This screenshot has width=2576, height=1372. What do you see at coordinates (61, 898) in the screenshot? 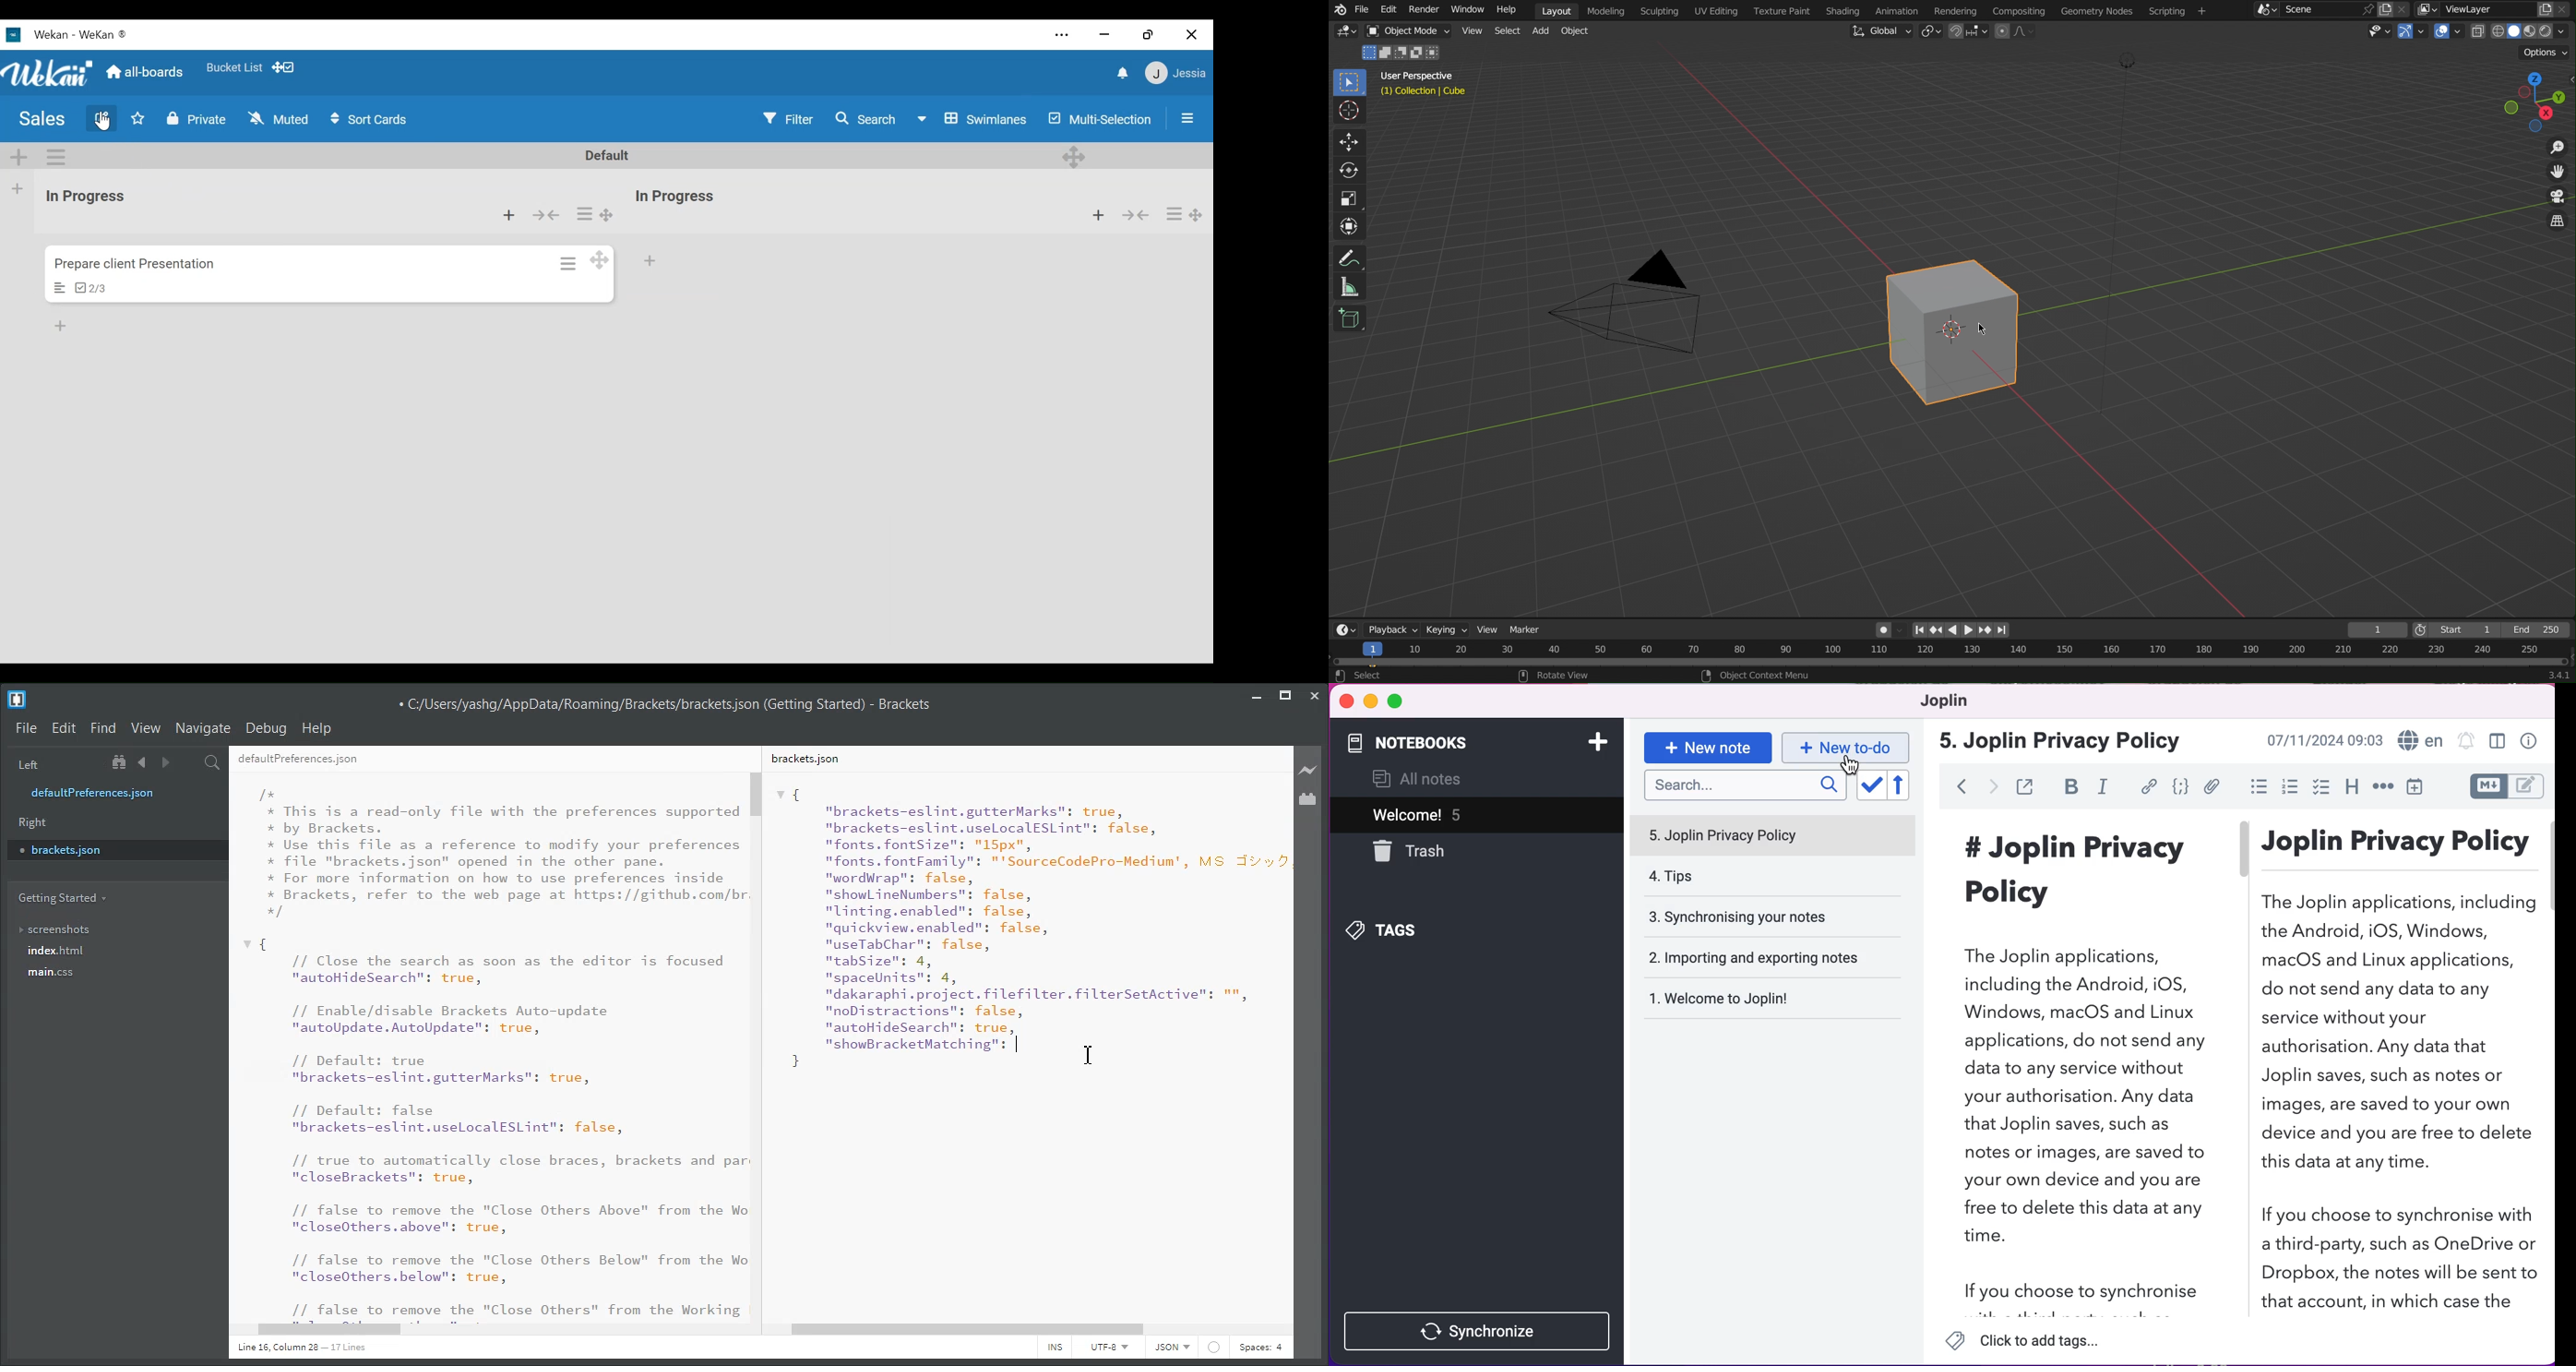
I see `Getting Started` at bounding box center [61, 898].